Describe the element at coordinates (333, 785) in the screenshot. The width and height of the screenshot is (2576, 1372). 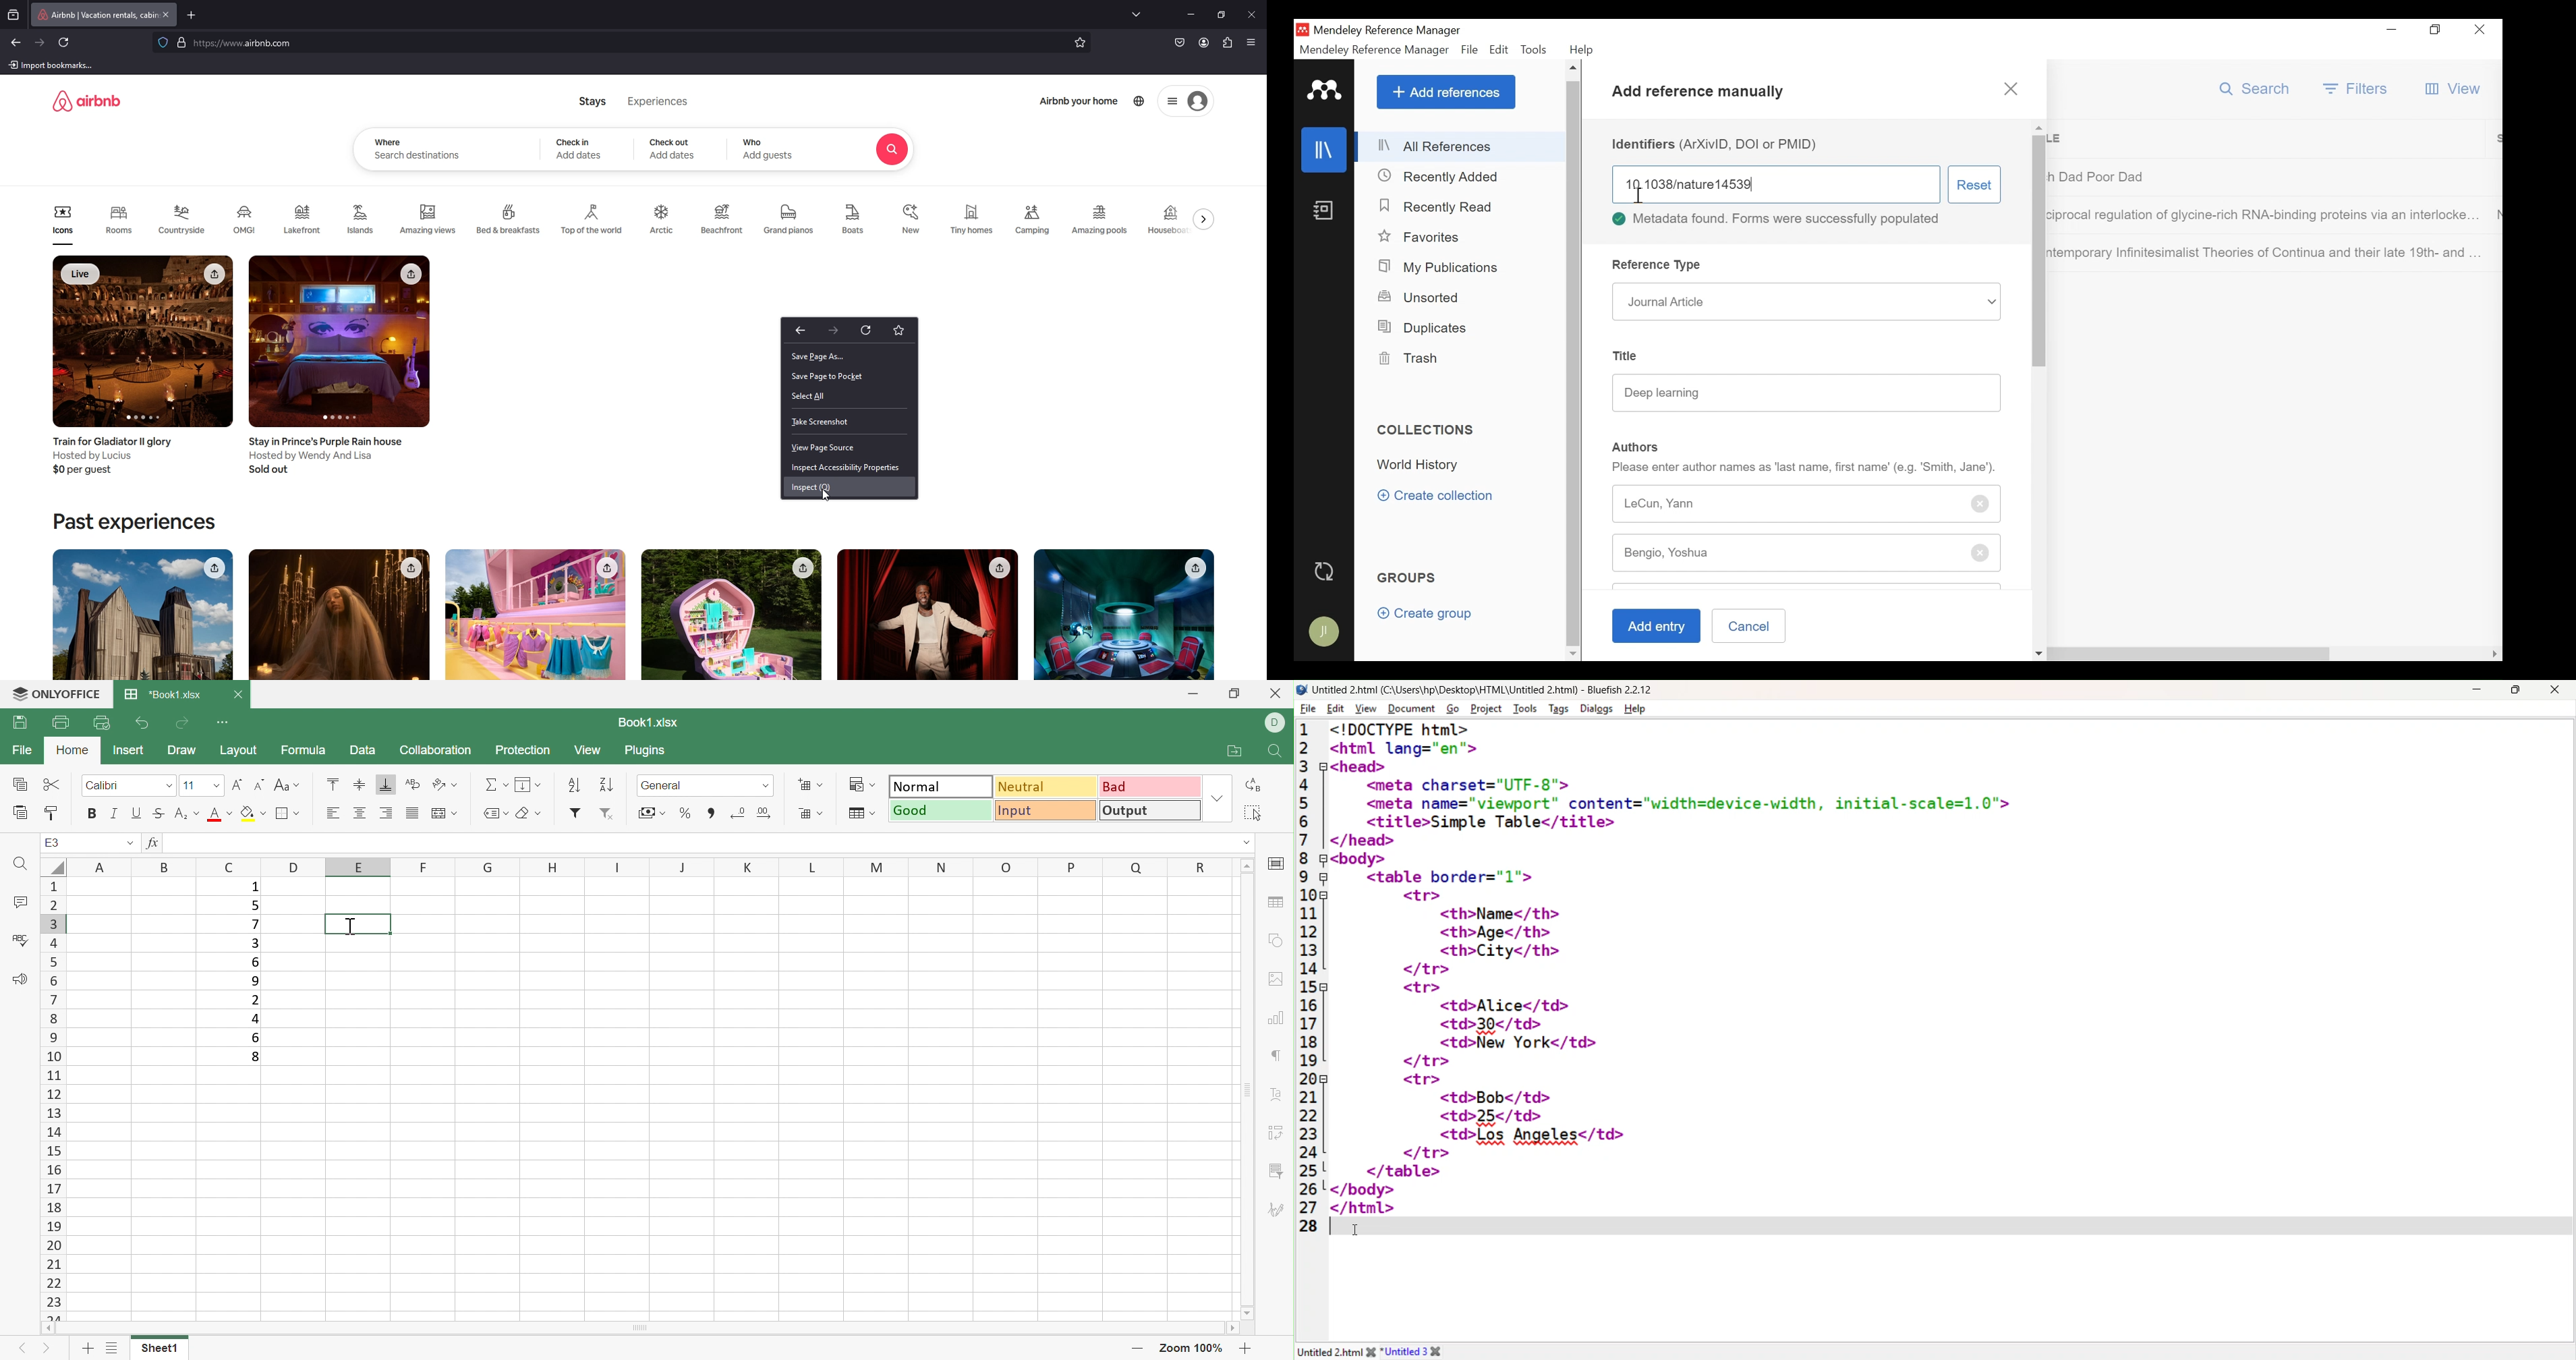
I see `Align Top` at that location.